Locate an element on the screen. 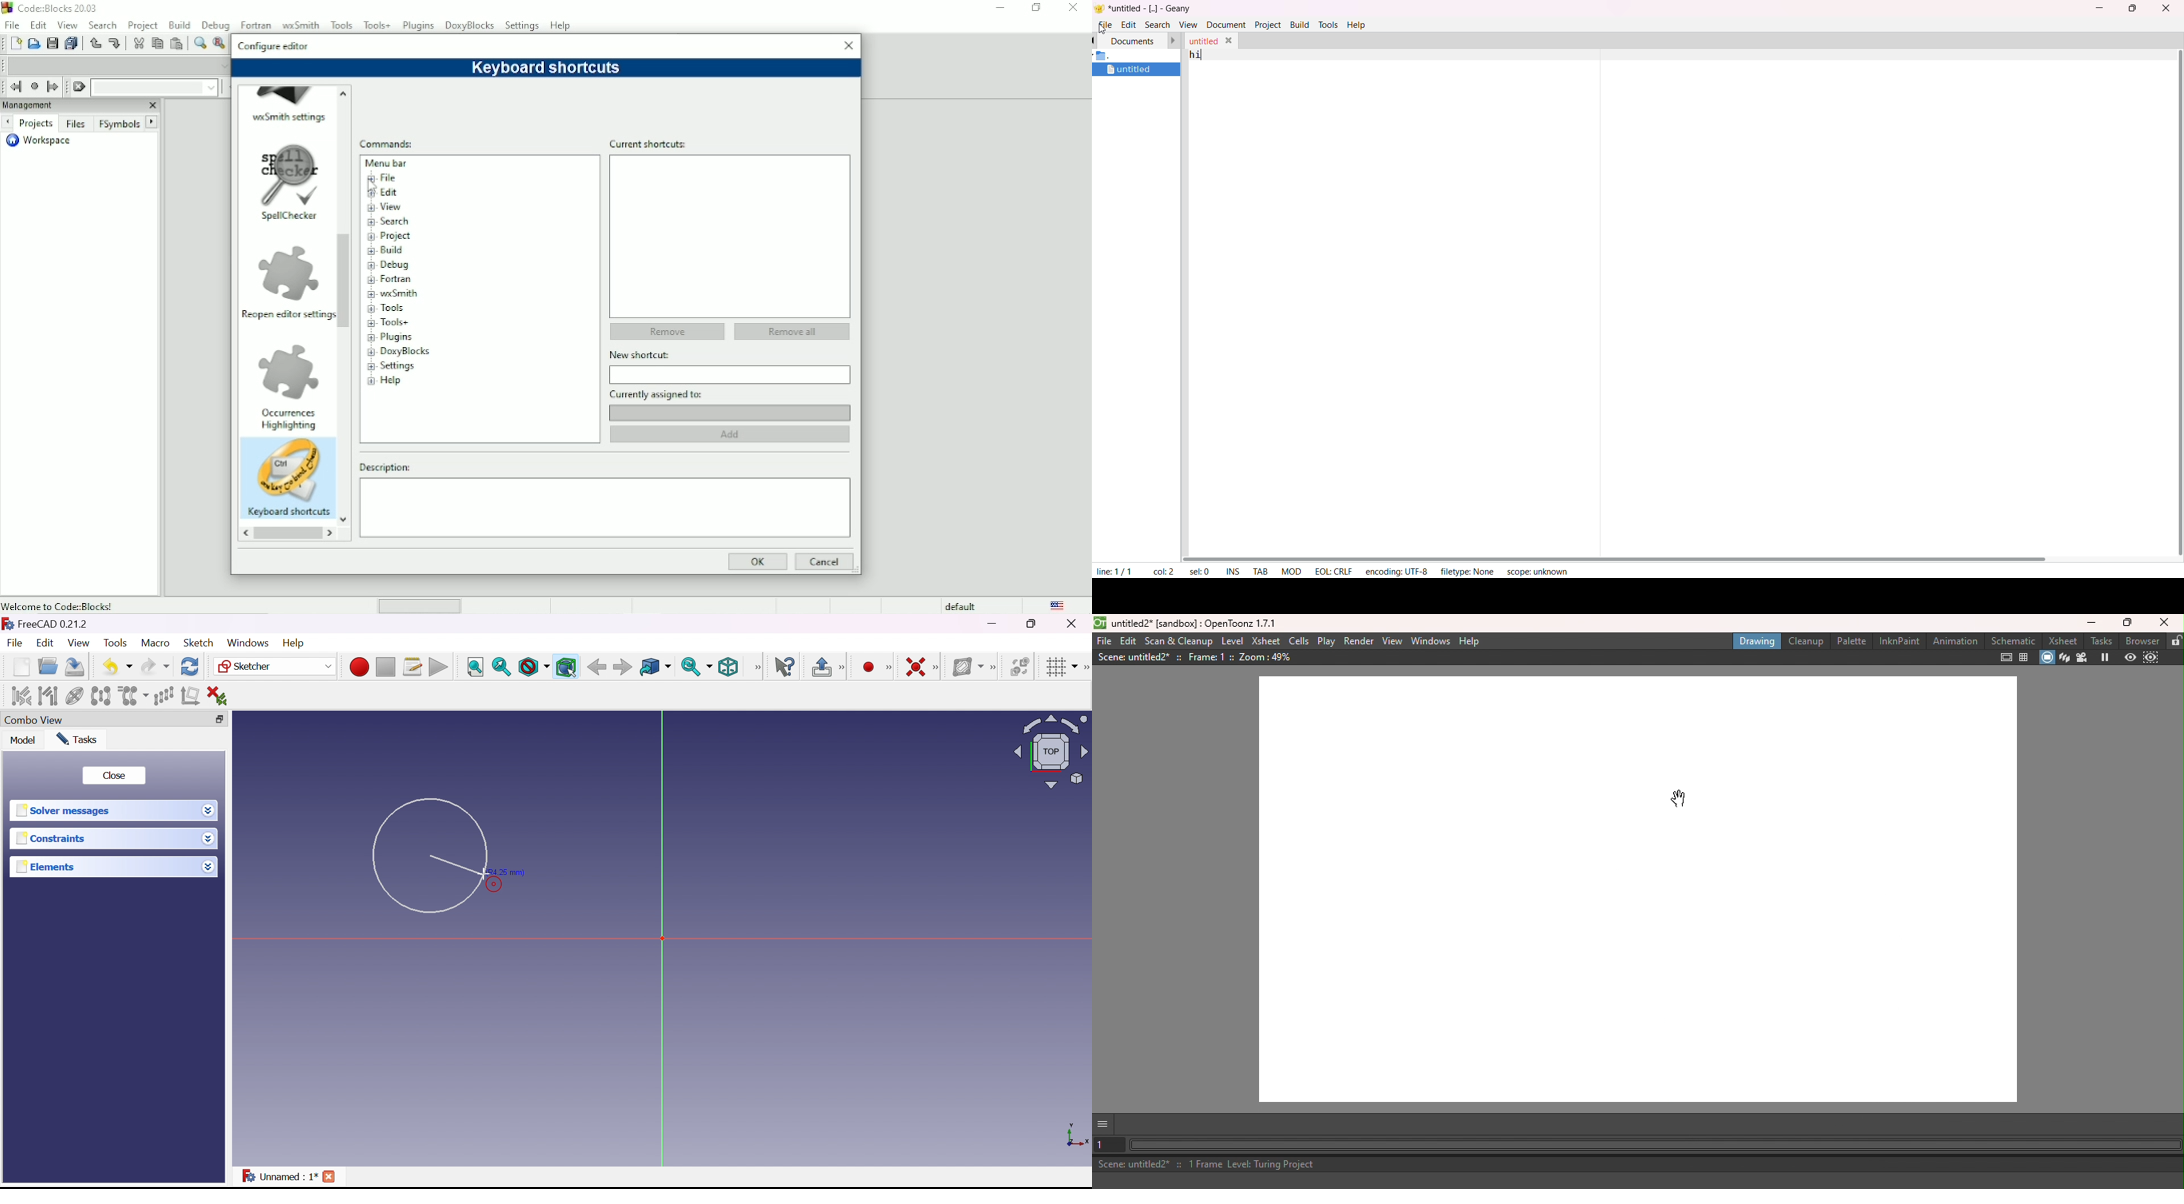 This screenshot has height=1204, width=2184. Render is located at coordinates (1357, 641).